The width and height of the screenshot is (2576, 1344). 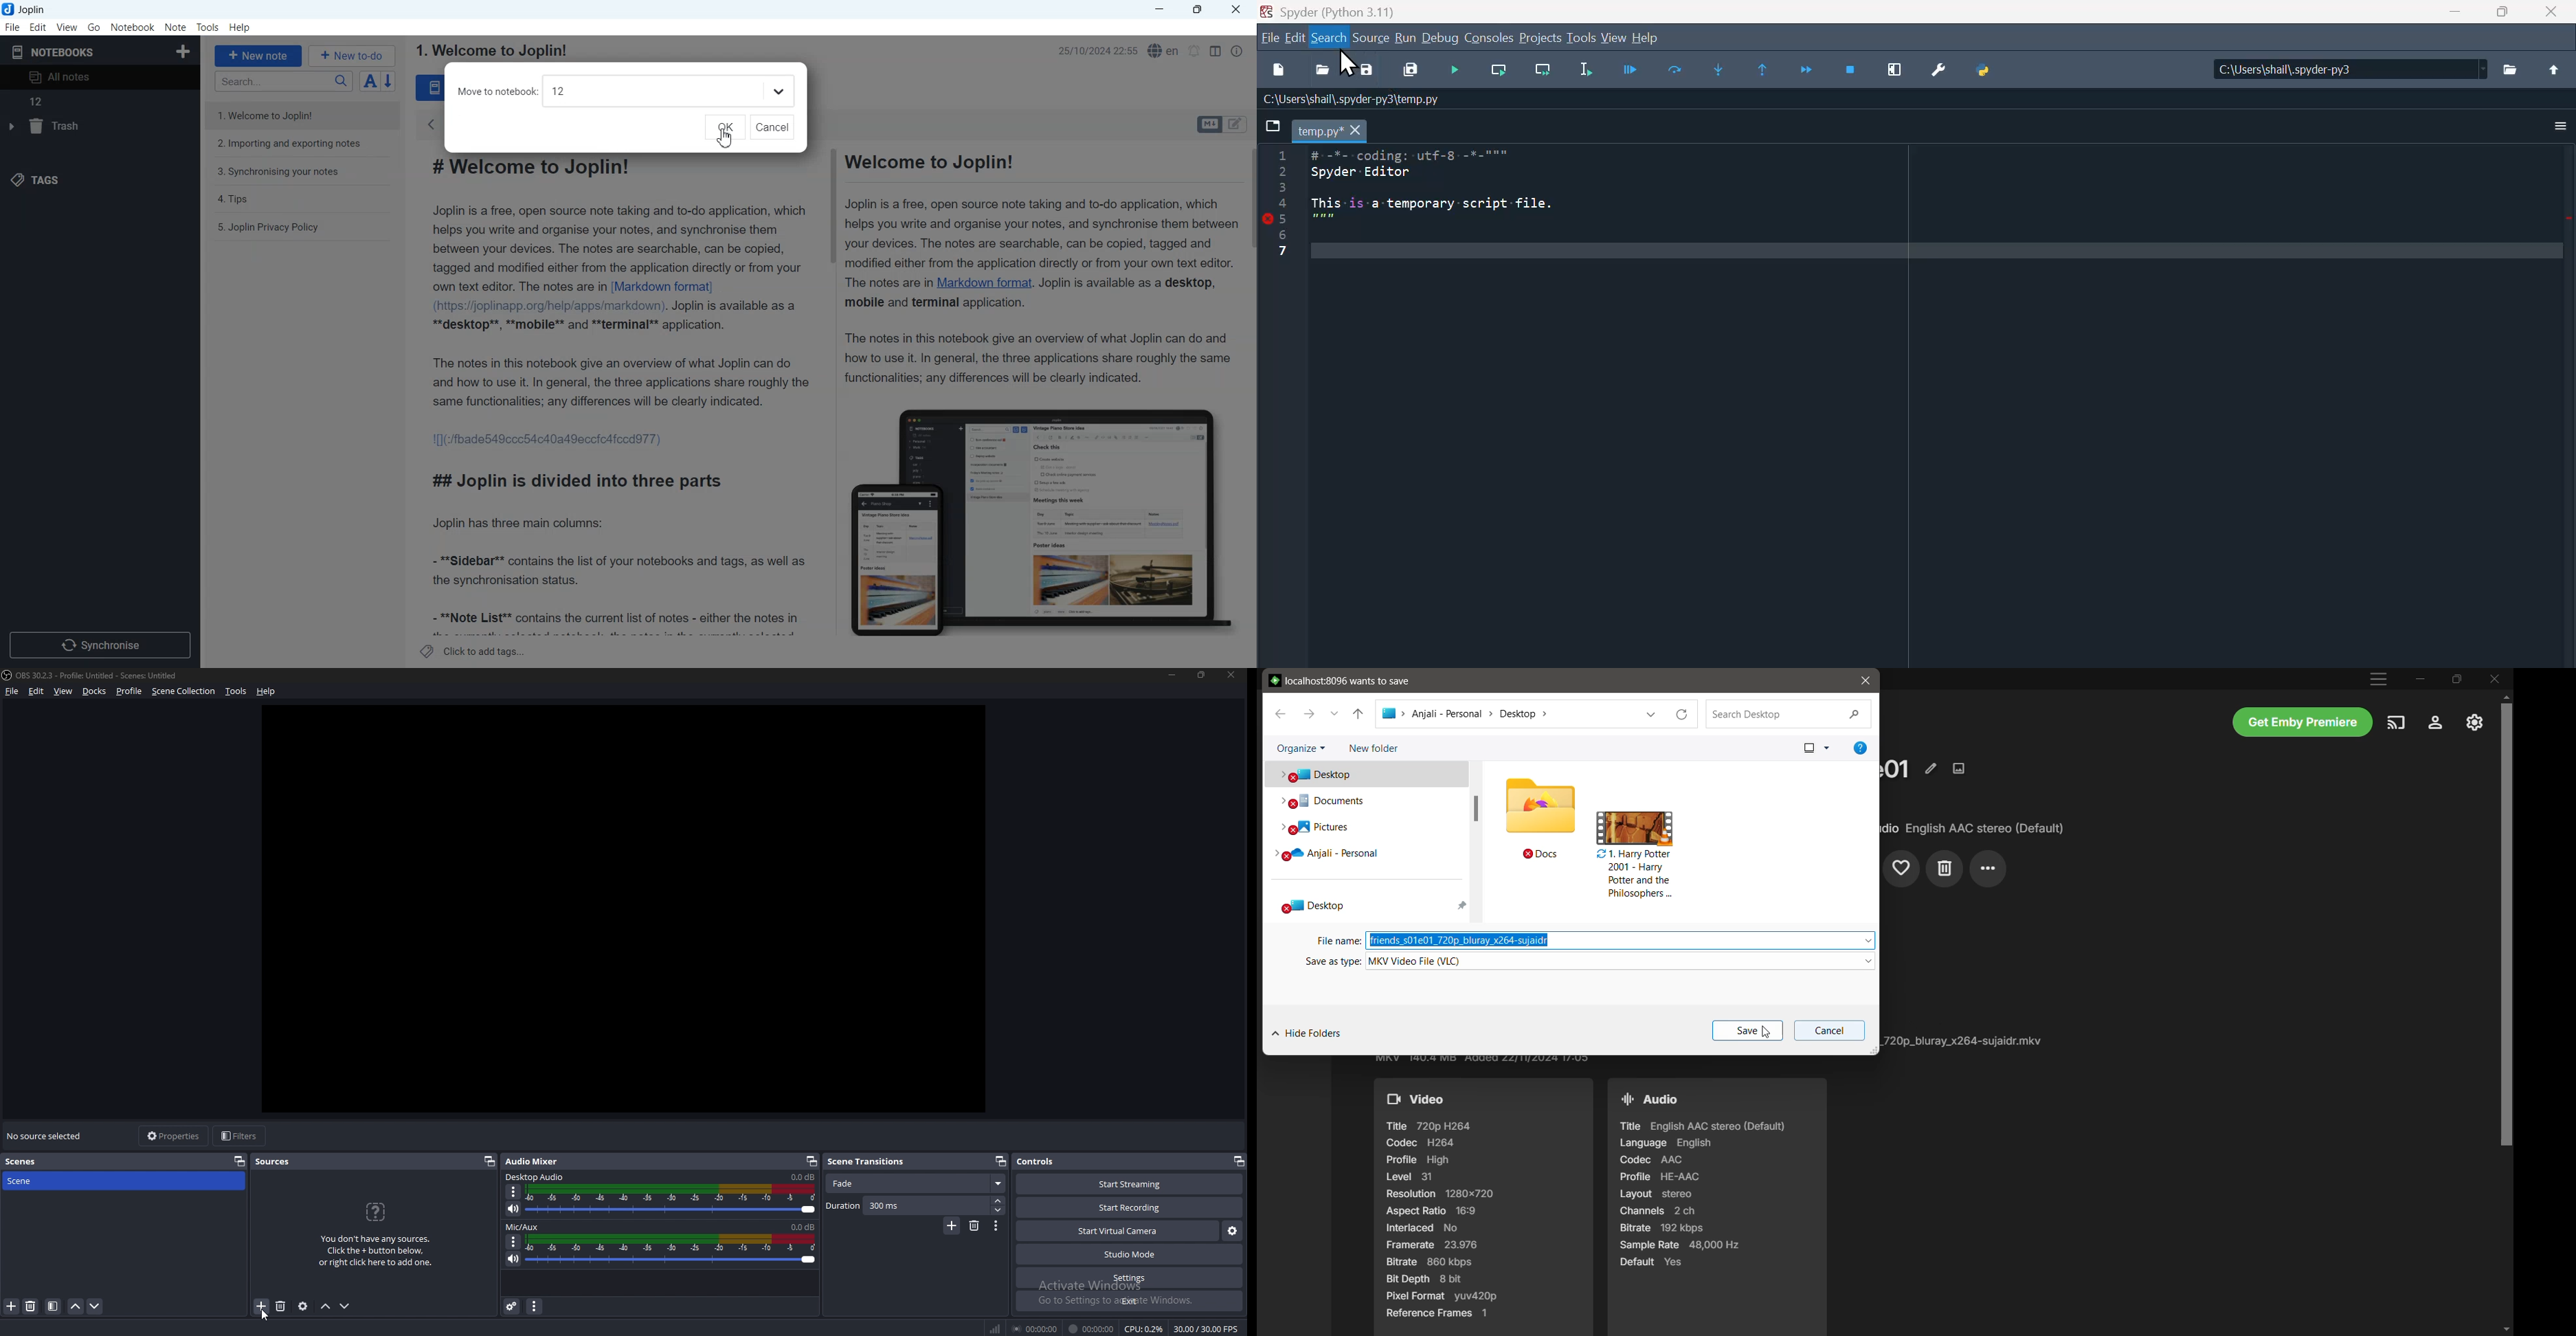 I want to click on Close, so click(x=1235, y=10).